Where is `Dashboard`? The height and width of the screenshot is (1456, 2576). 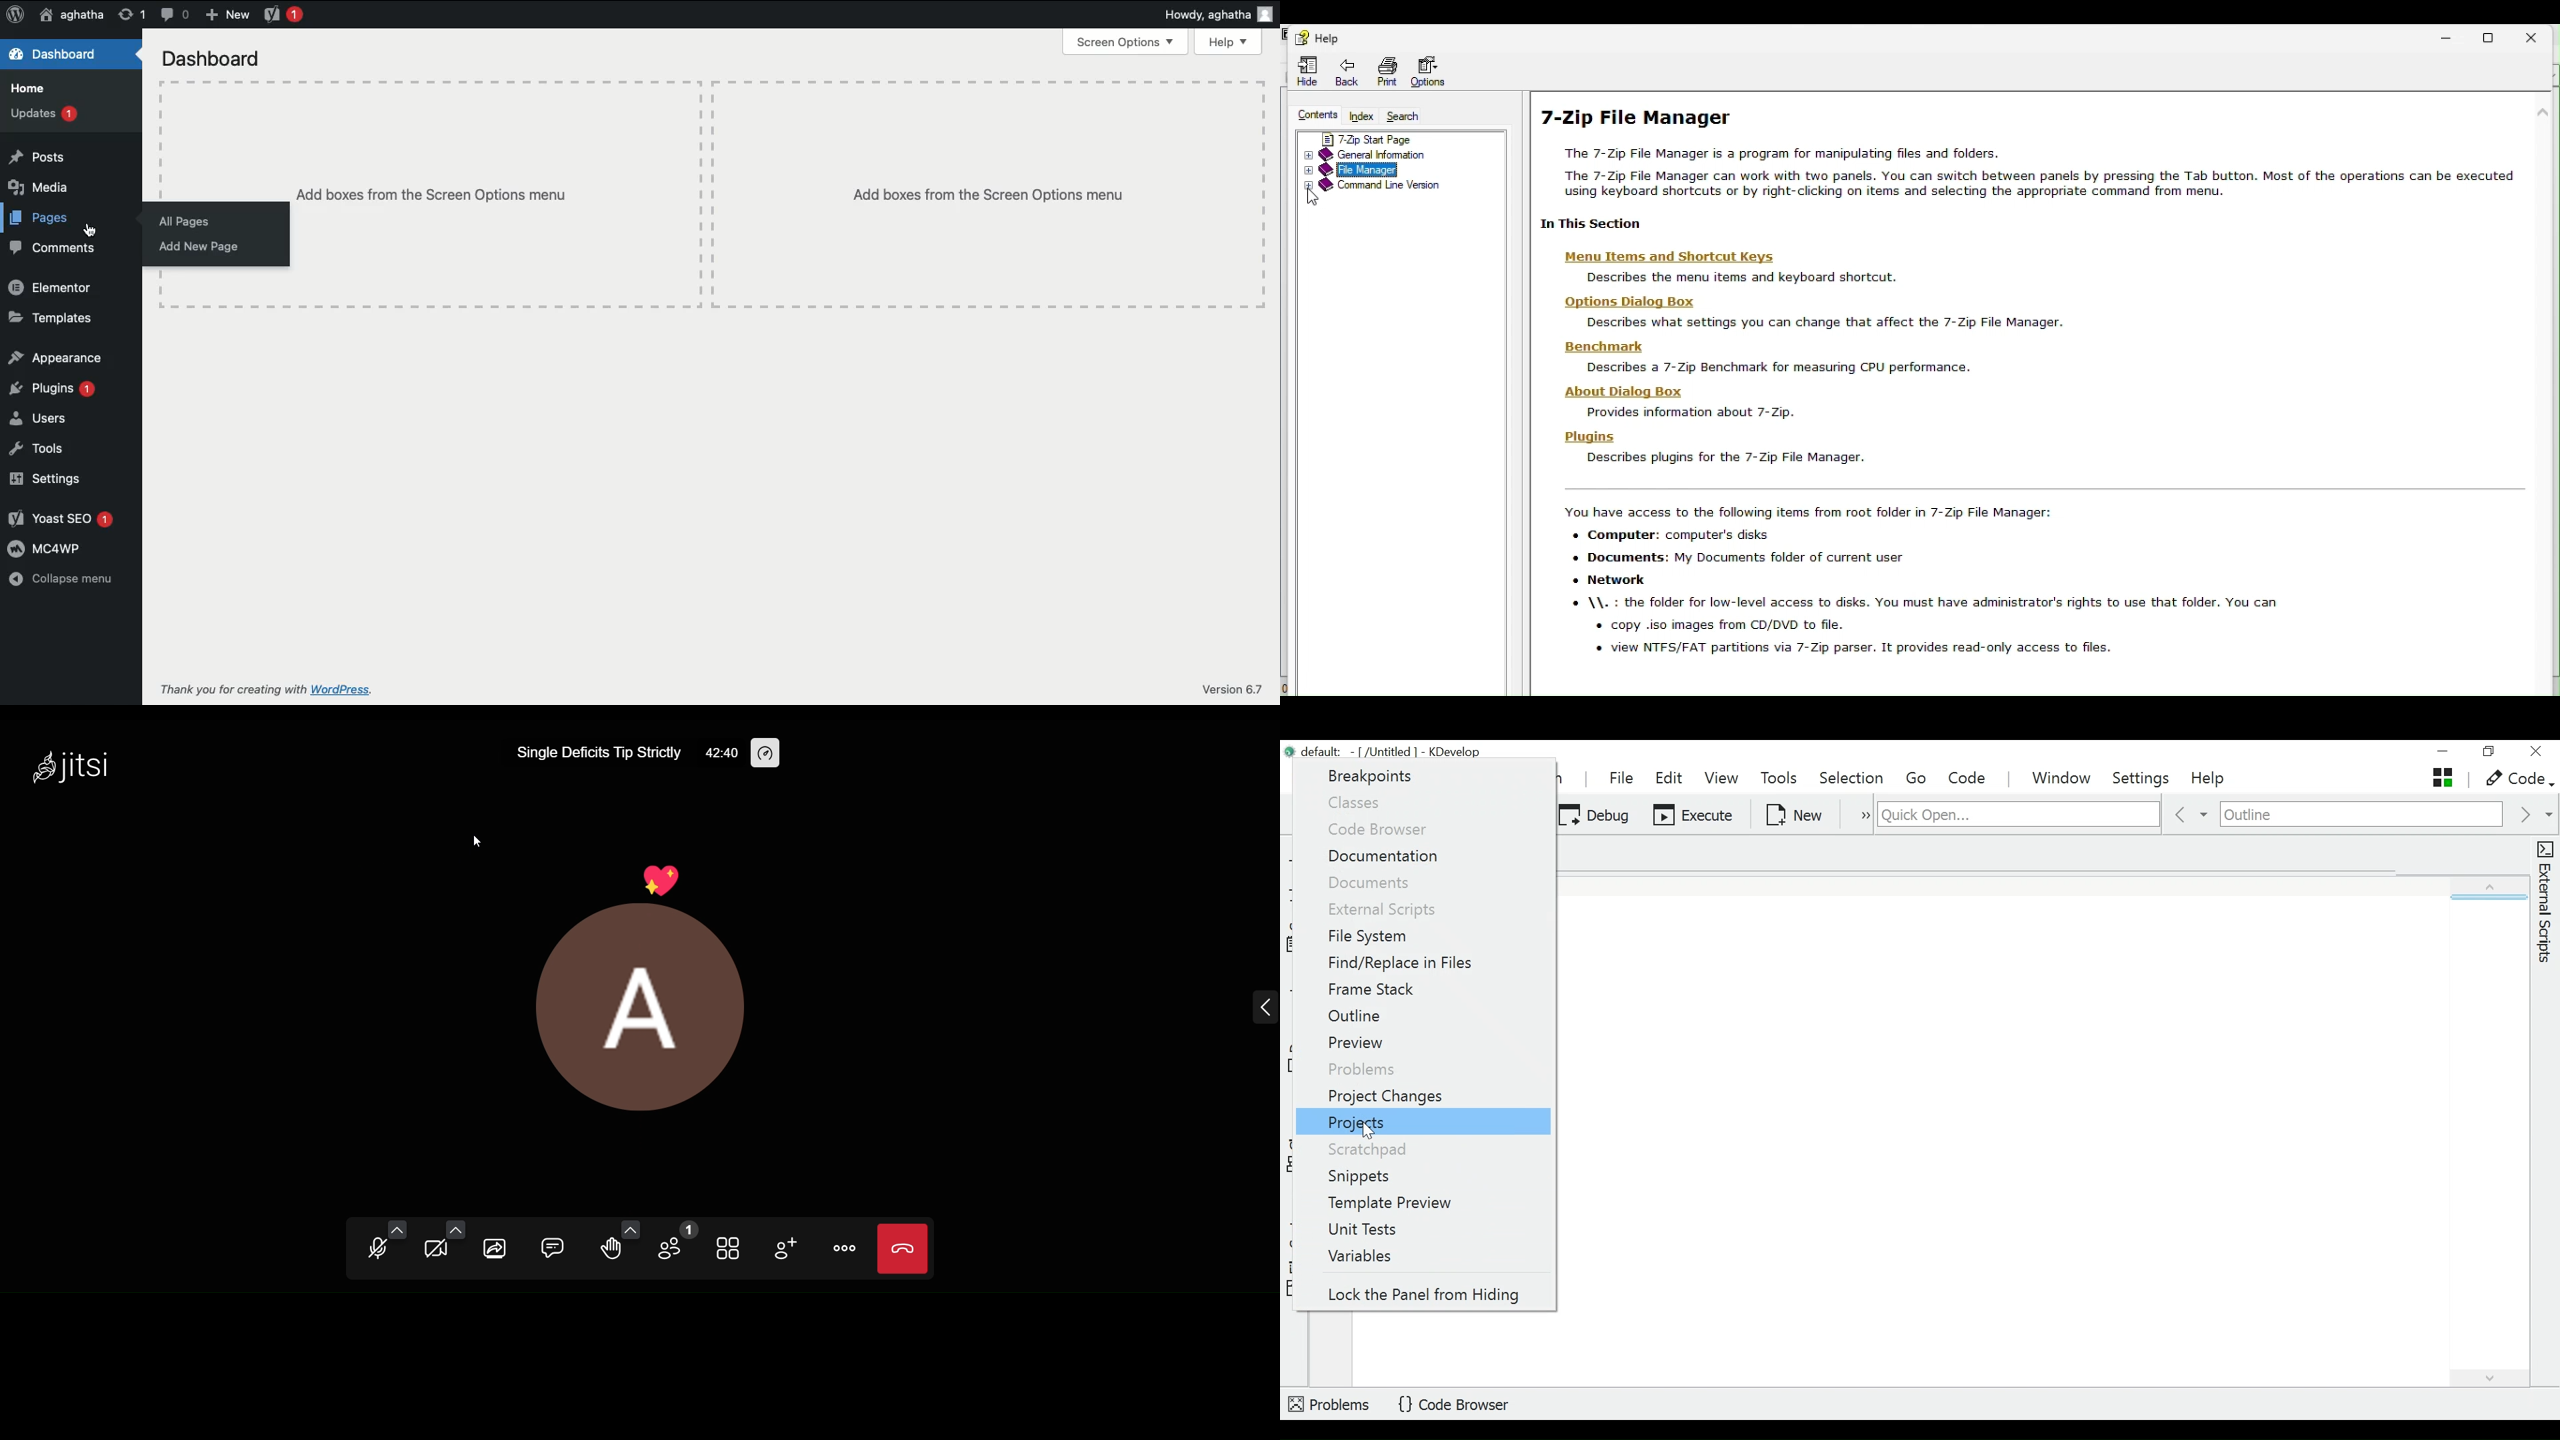 Dashboard is located at coordinates (215, 60).